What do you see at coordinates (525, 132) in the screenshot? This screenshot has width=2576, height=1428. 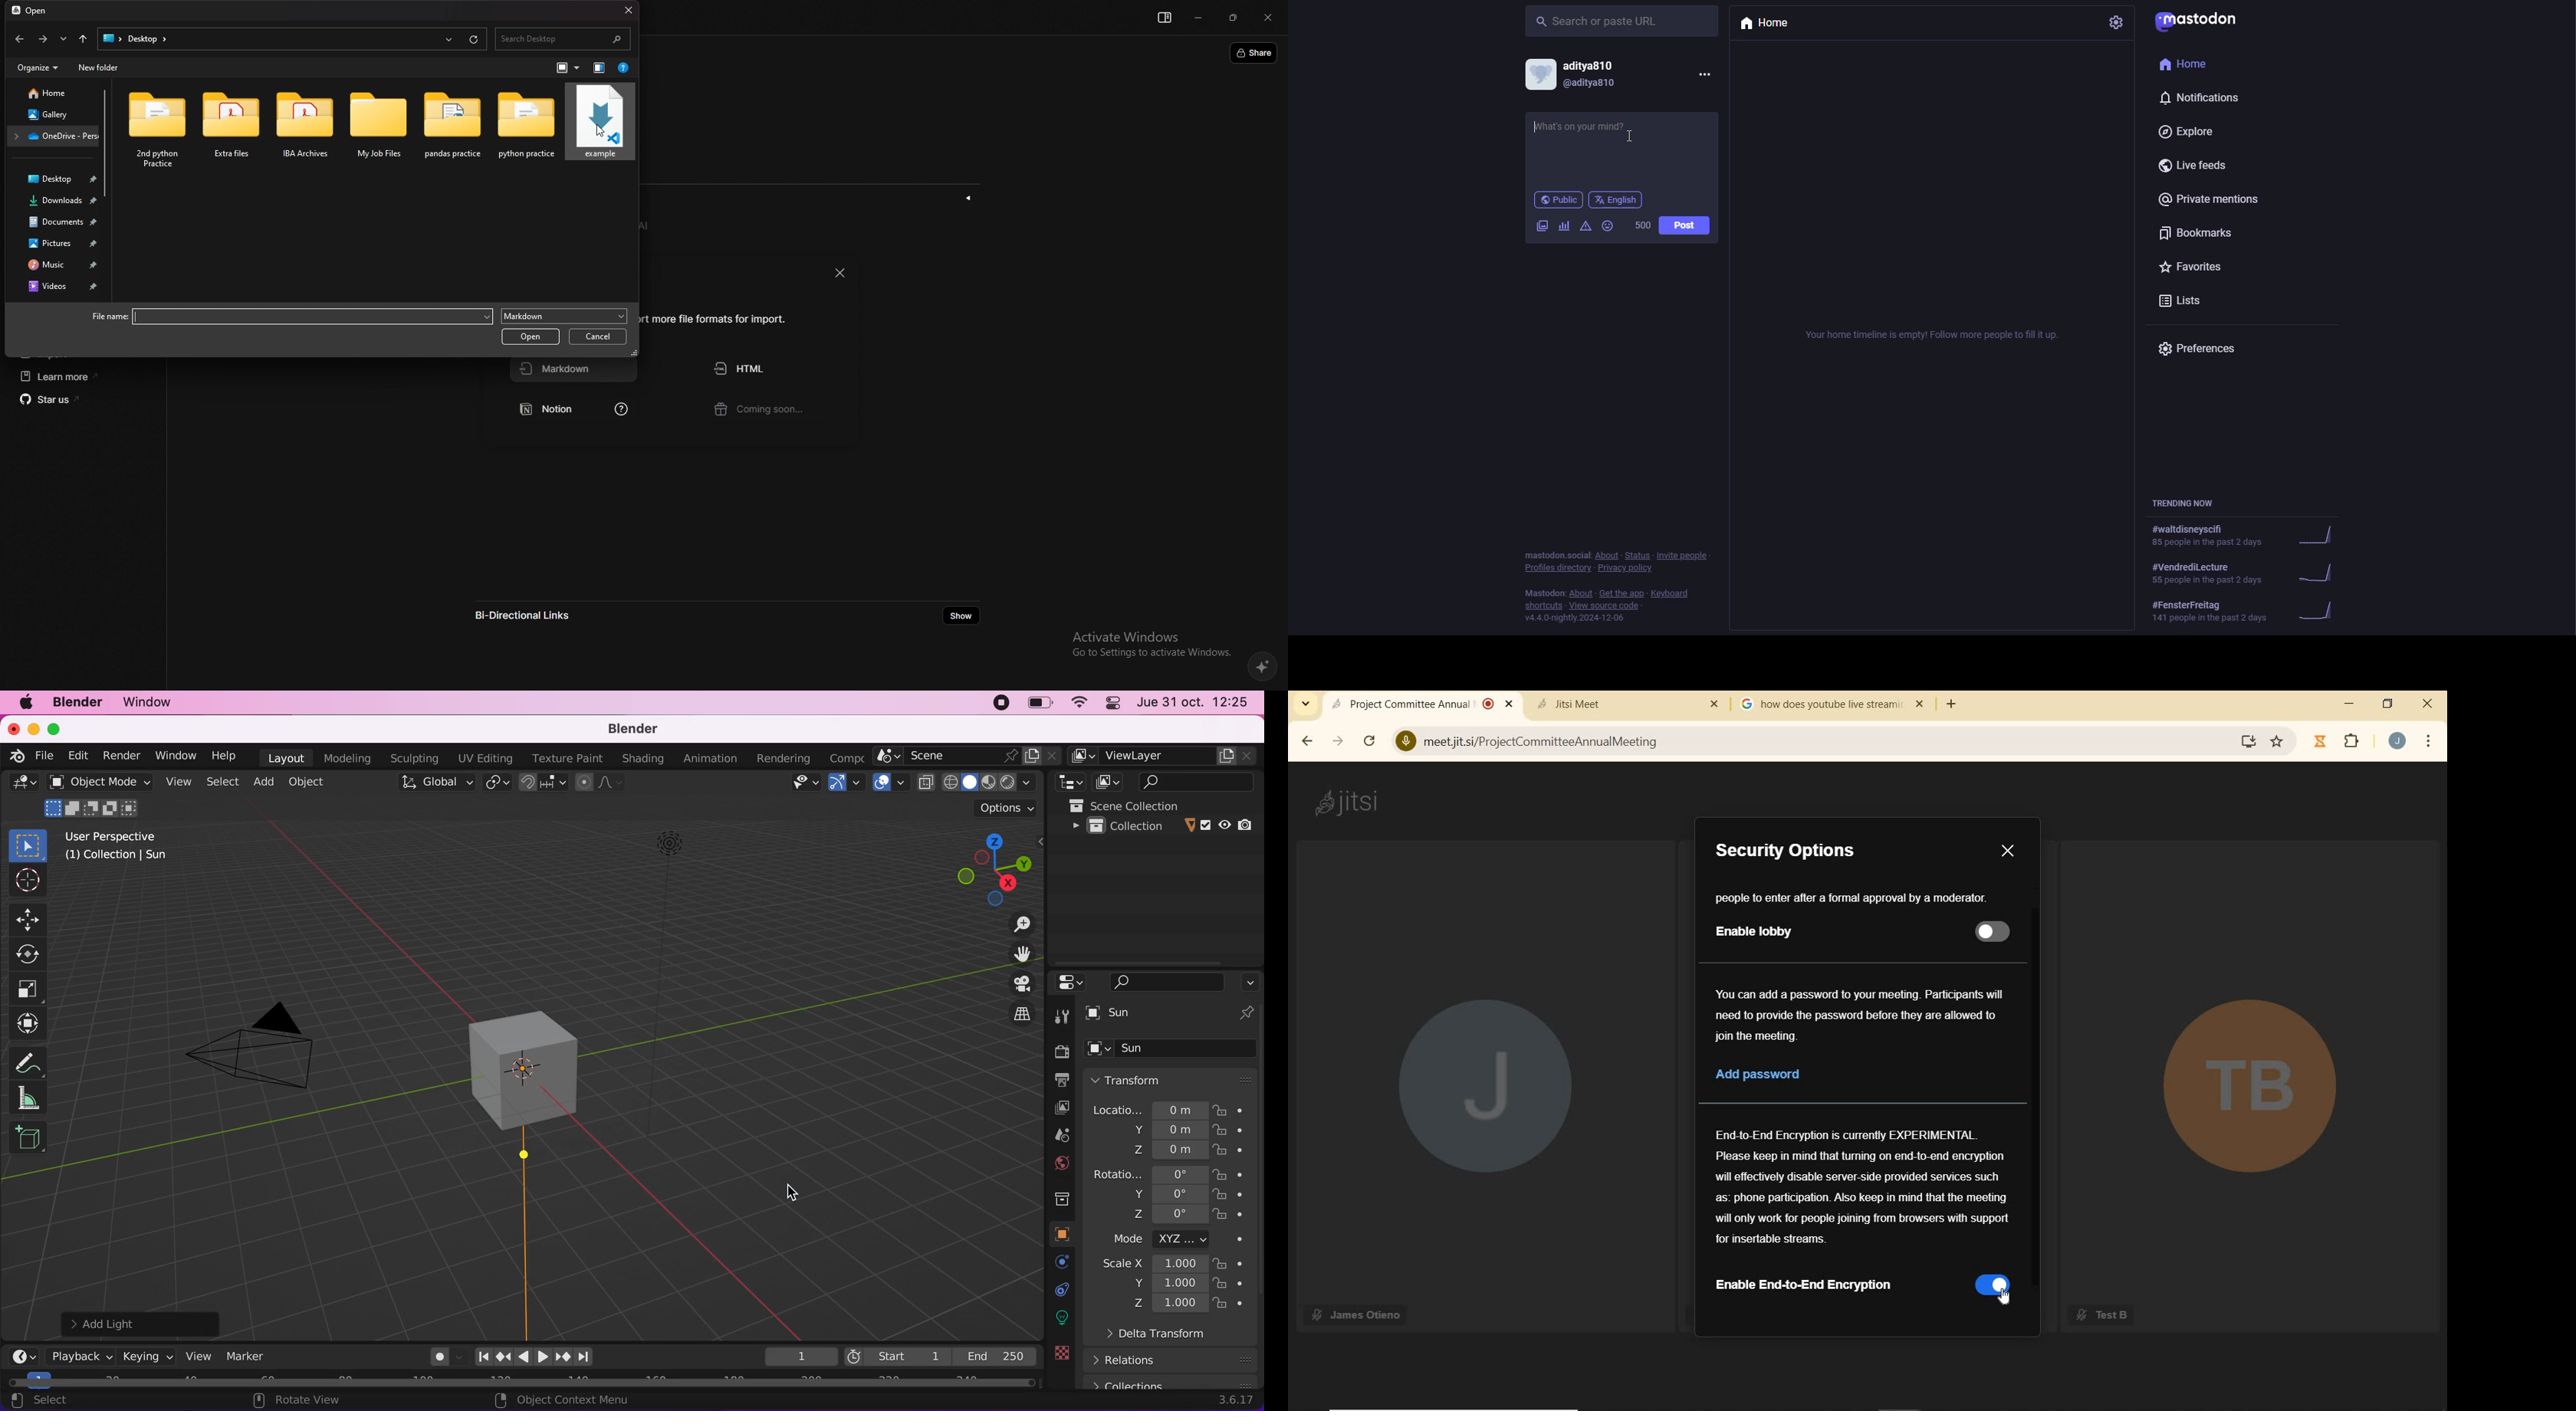 I see `folder` at bounding box center [525, 132].